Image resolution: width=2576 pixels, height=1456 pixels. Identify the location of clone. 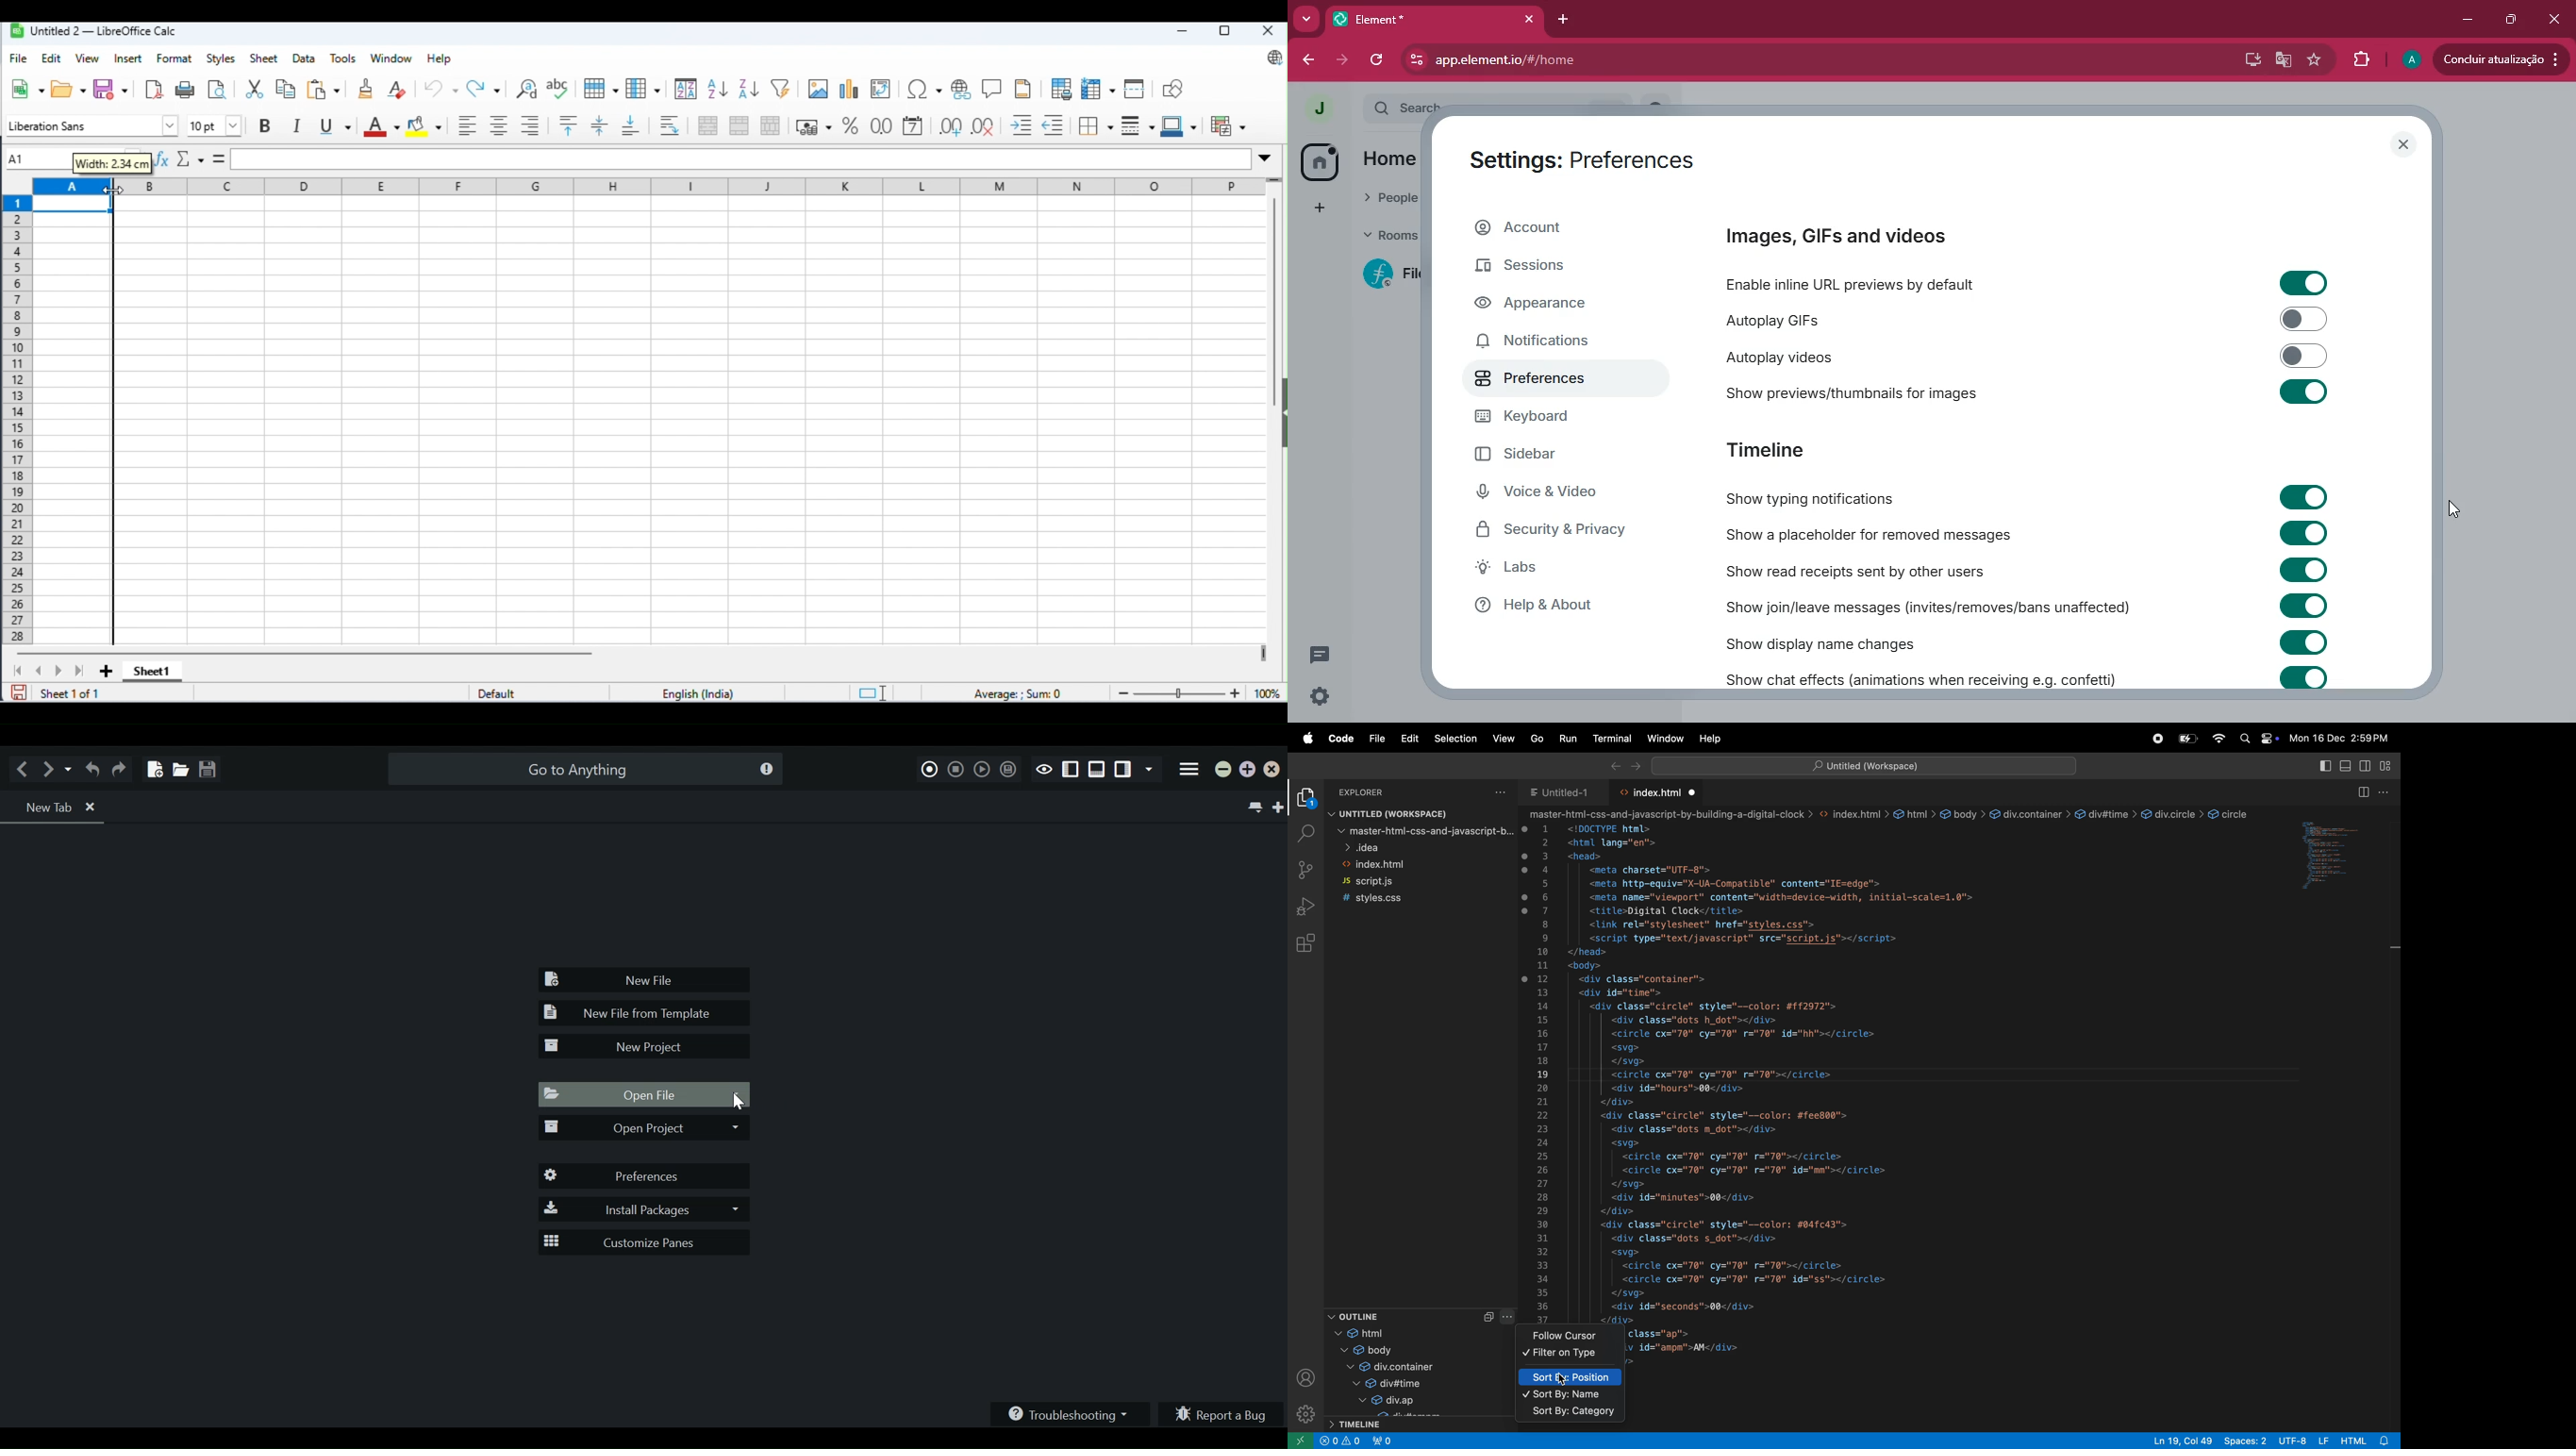
(366, 88).